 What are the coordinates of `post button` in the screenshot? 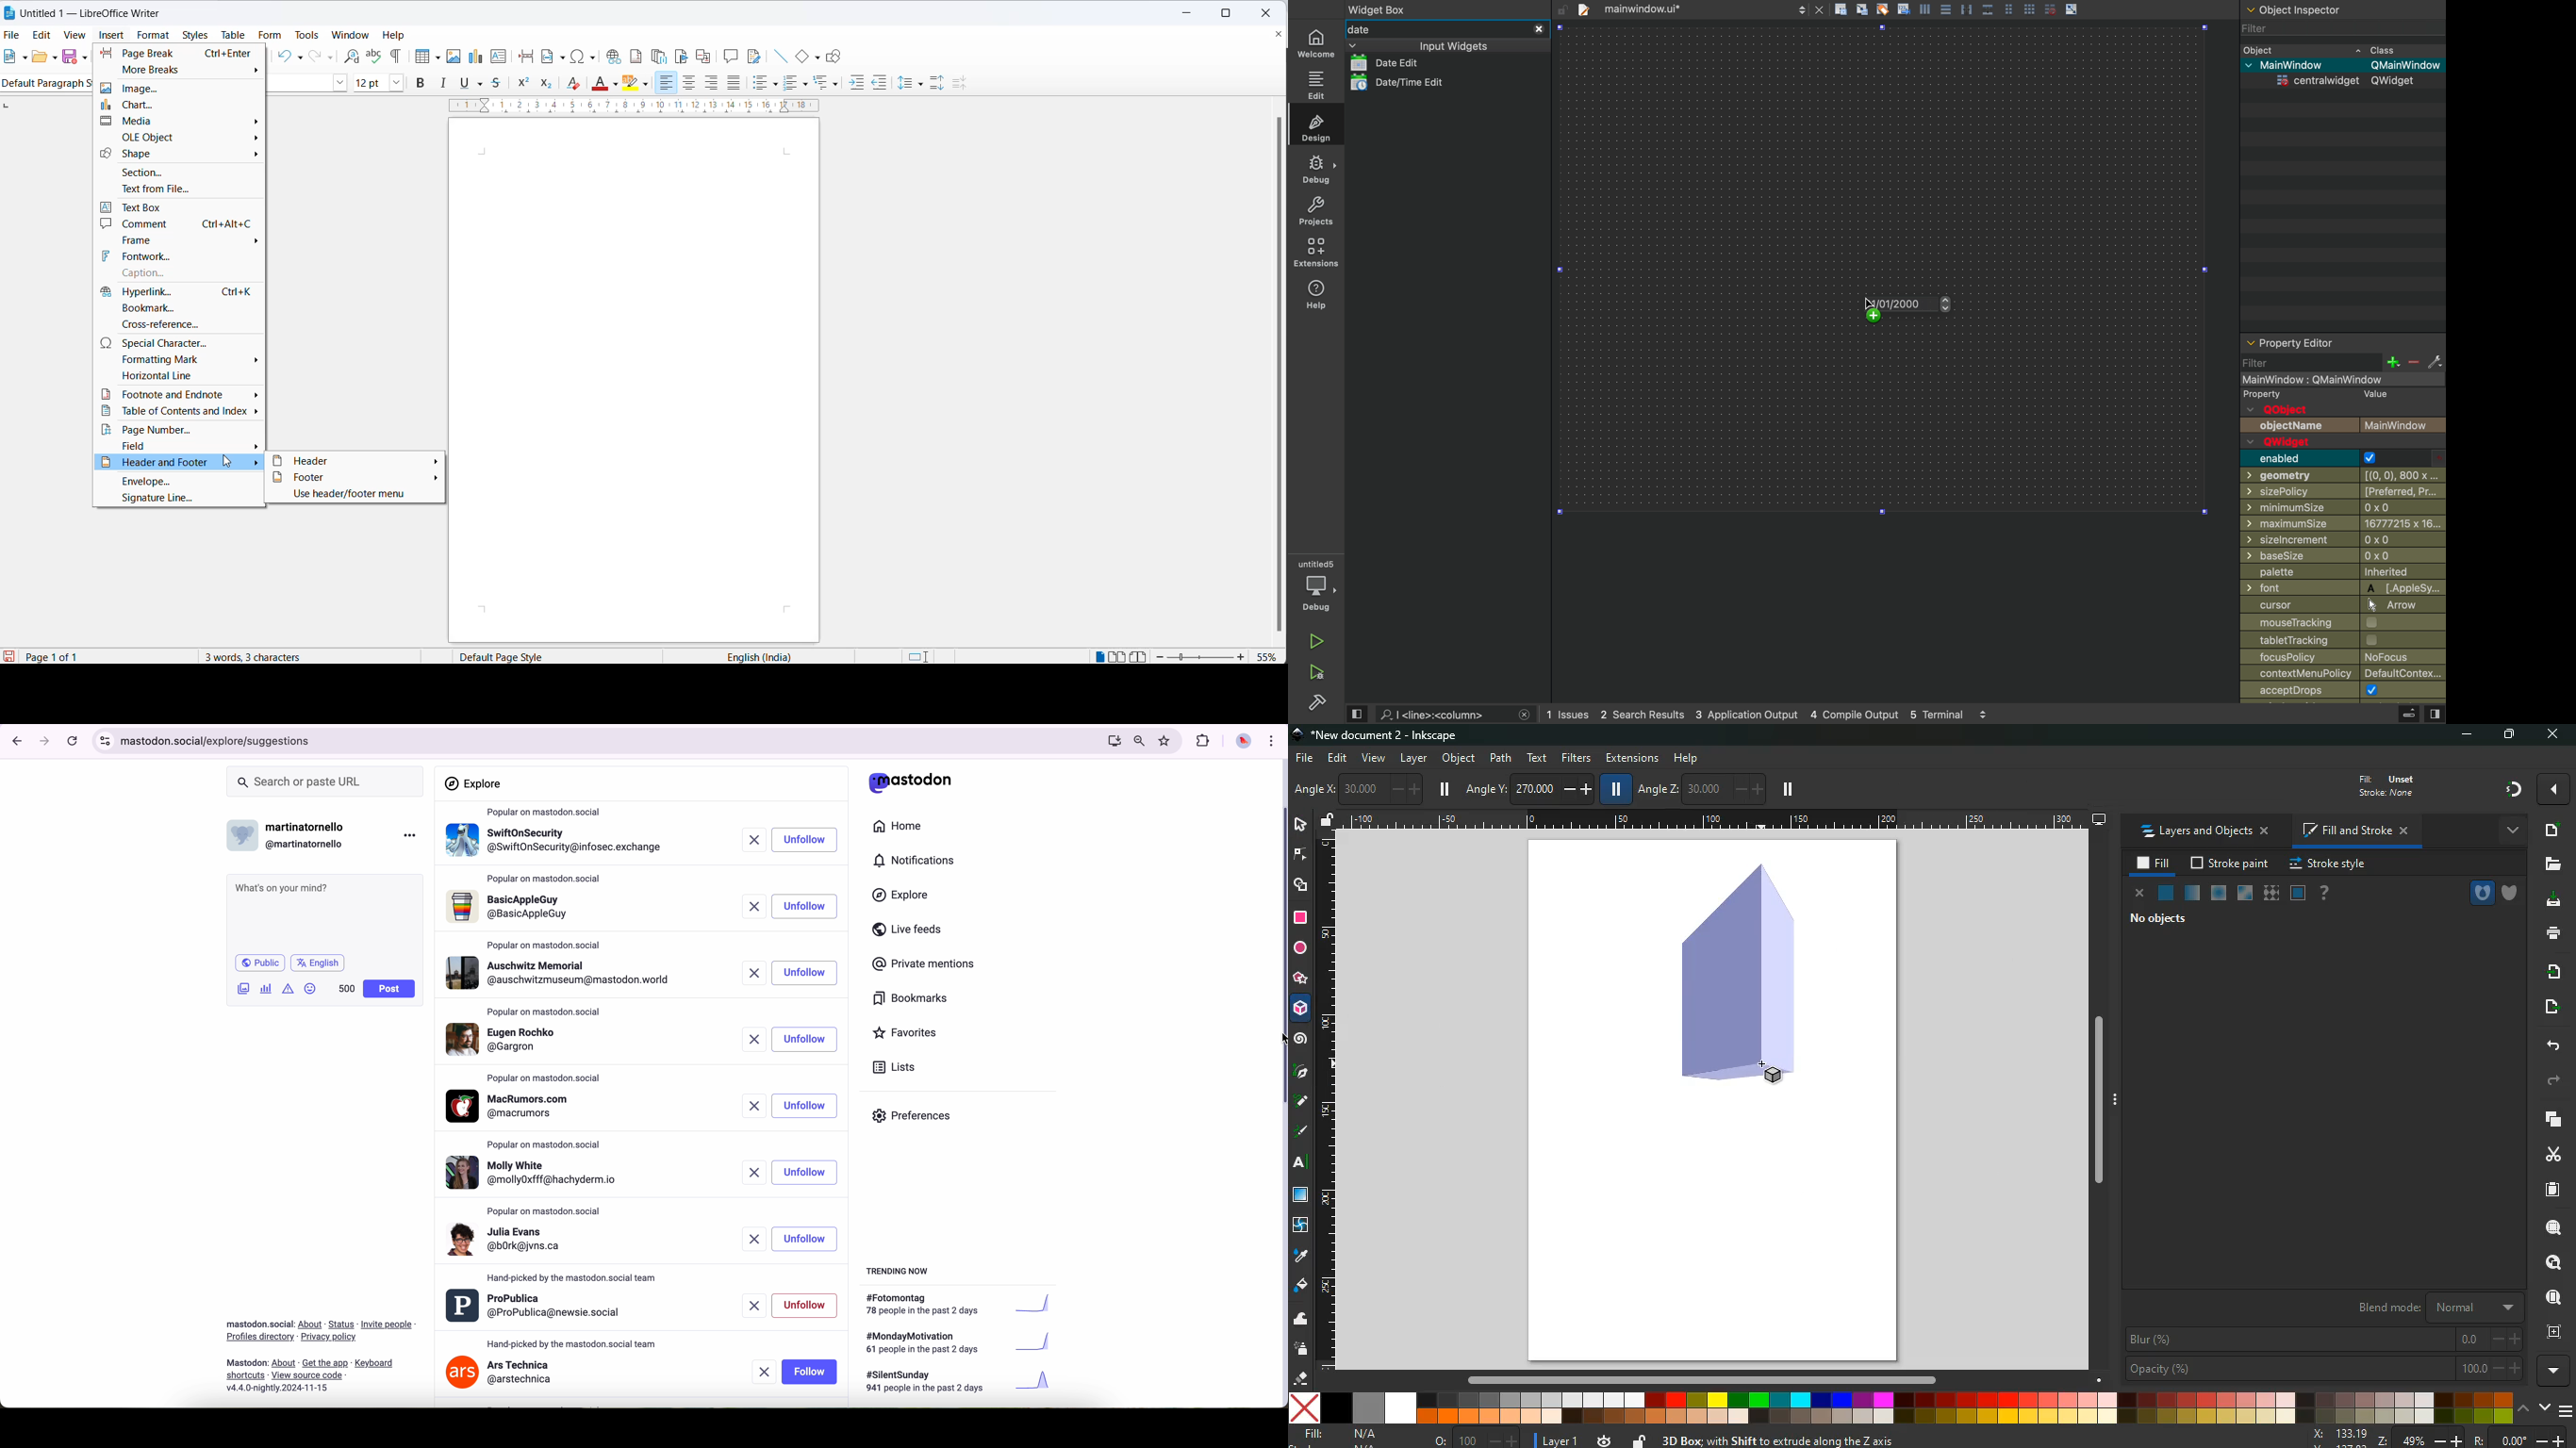 It's located at (389, 989).